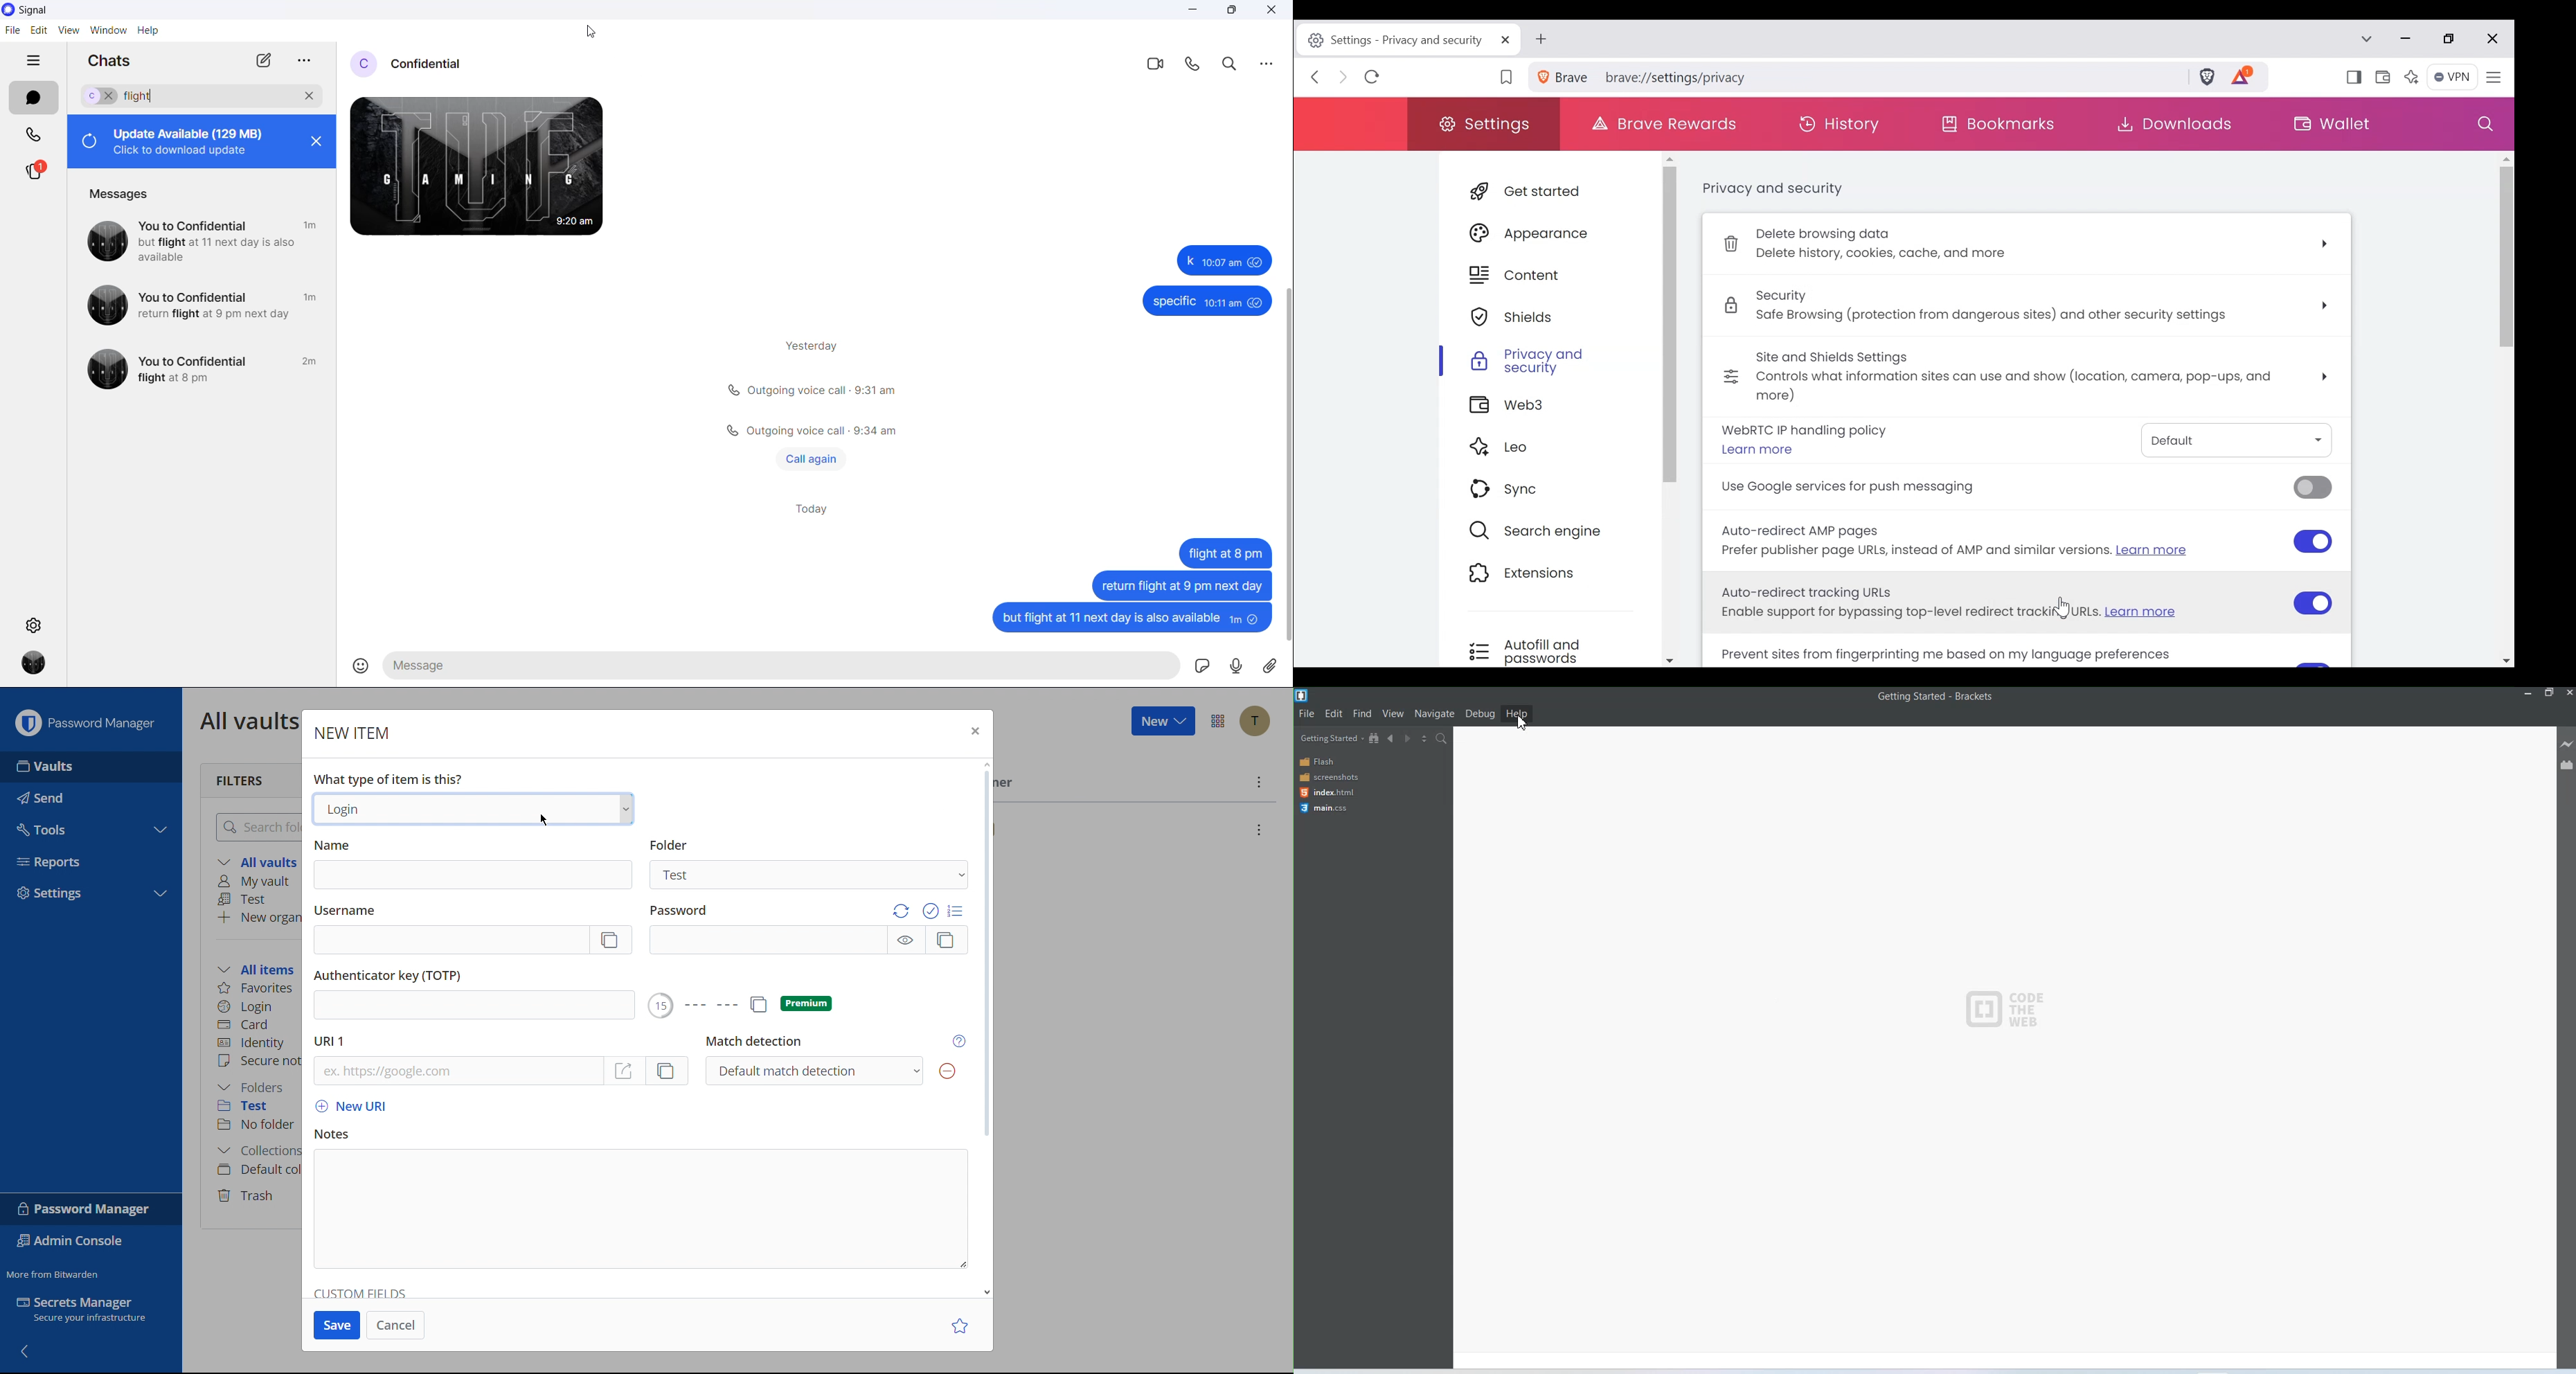 This screenshot has height=1400, width=2576. Describe the element at coordinates (1375, 738) in the screenshot. I see `Show in file Tree` at that location.